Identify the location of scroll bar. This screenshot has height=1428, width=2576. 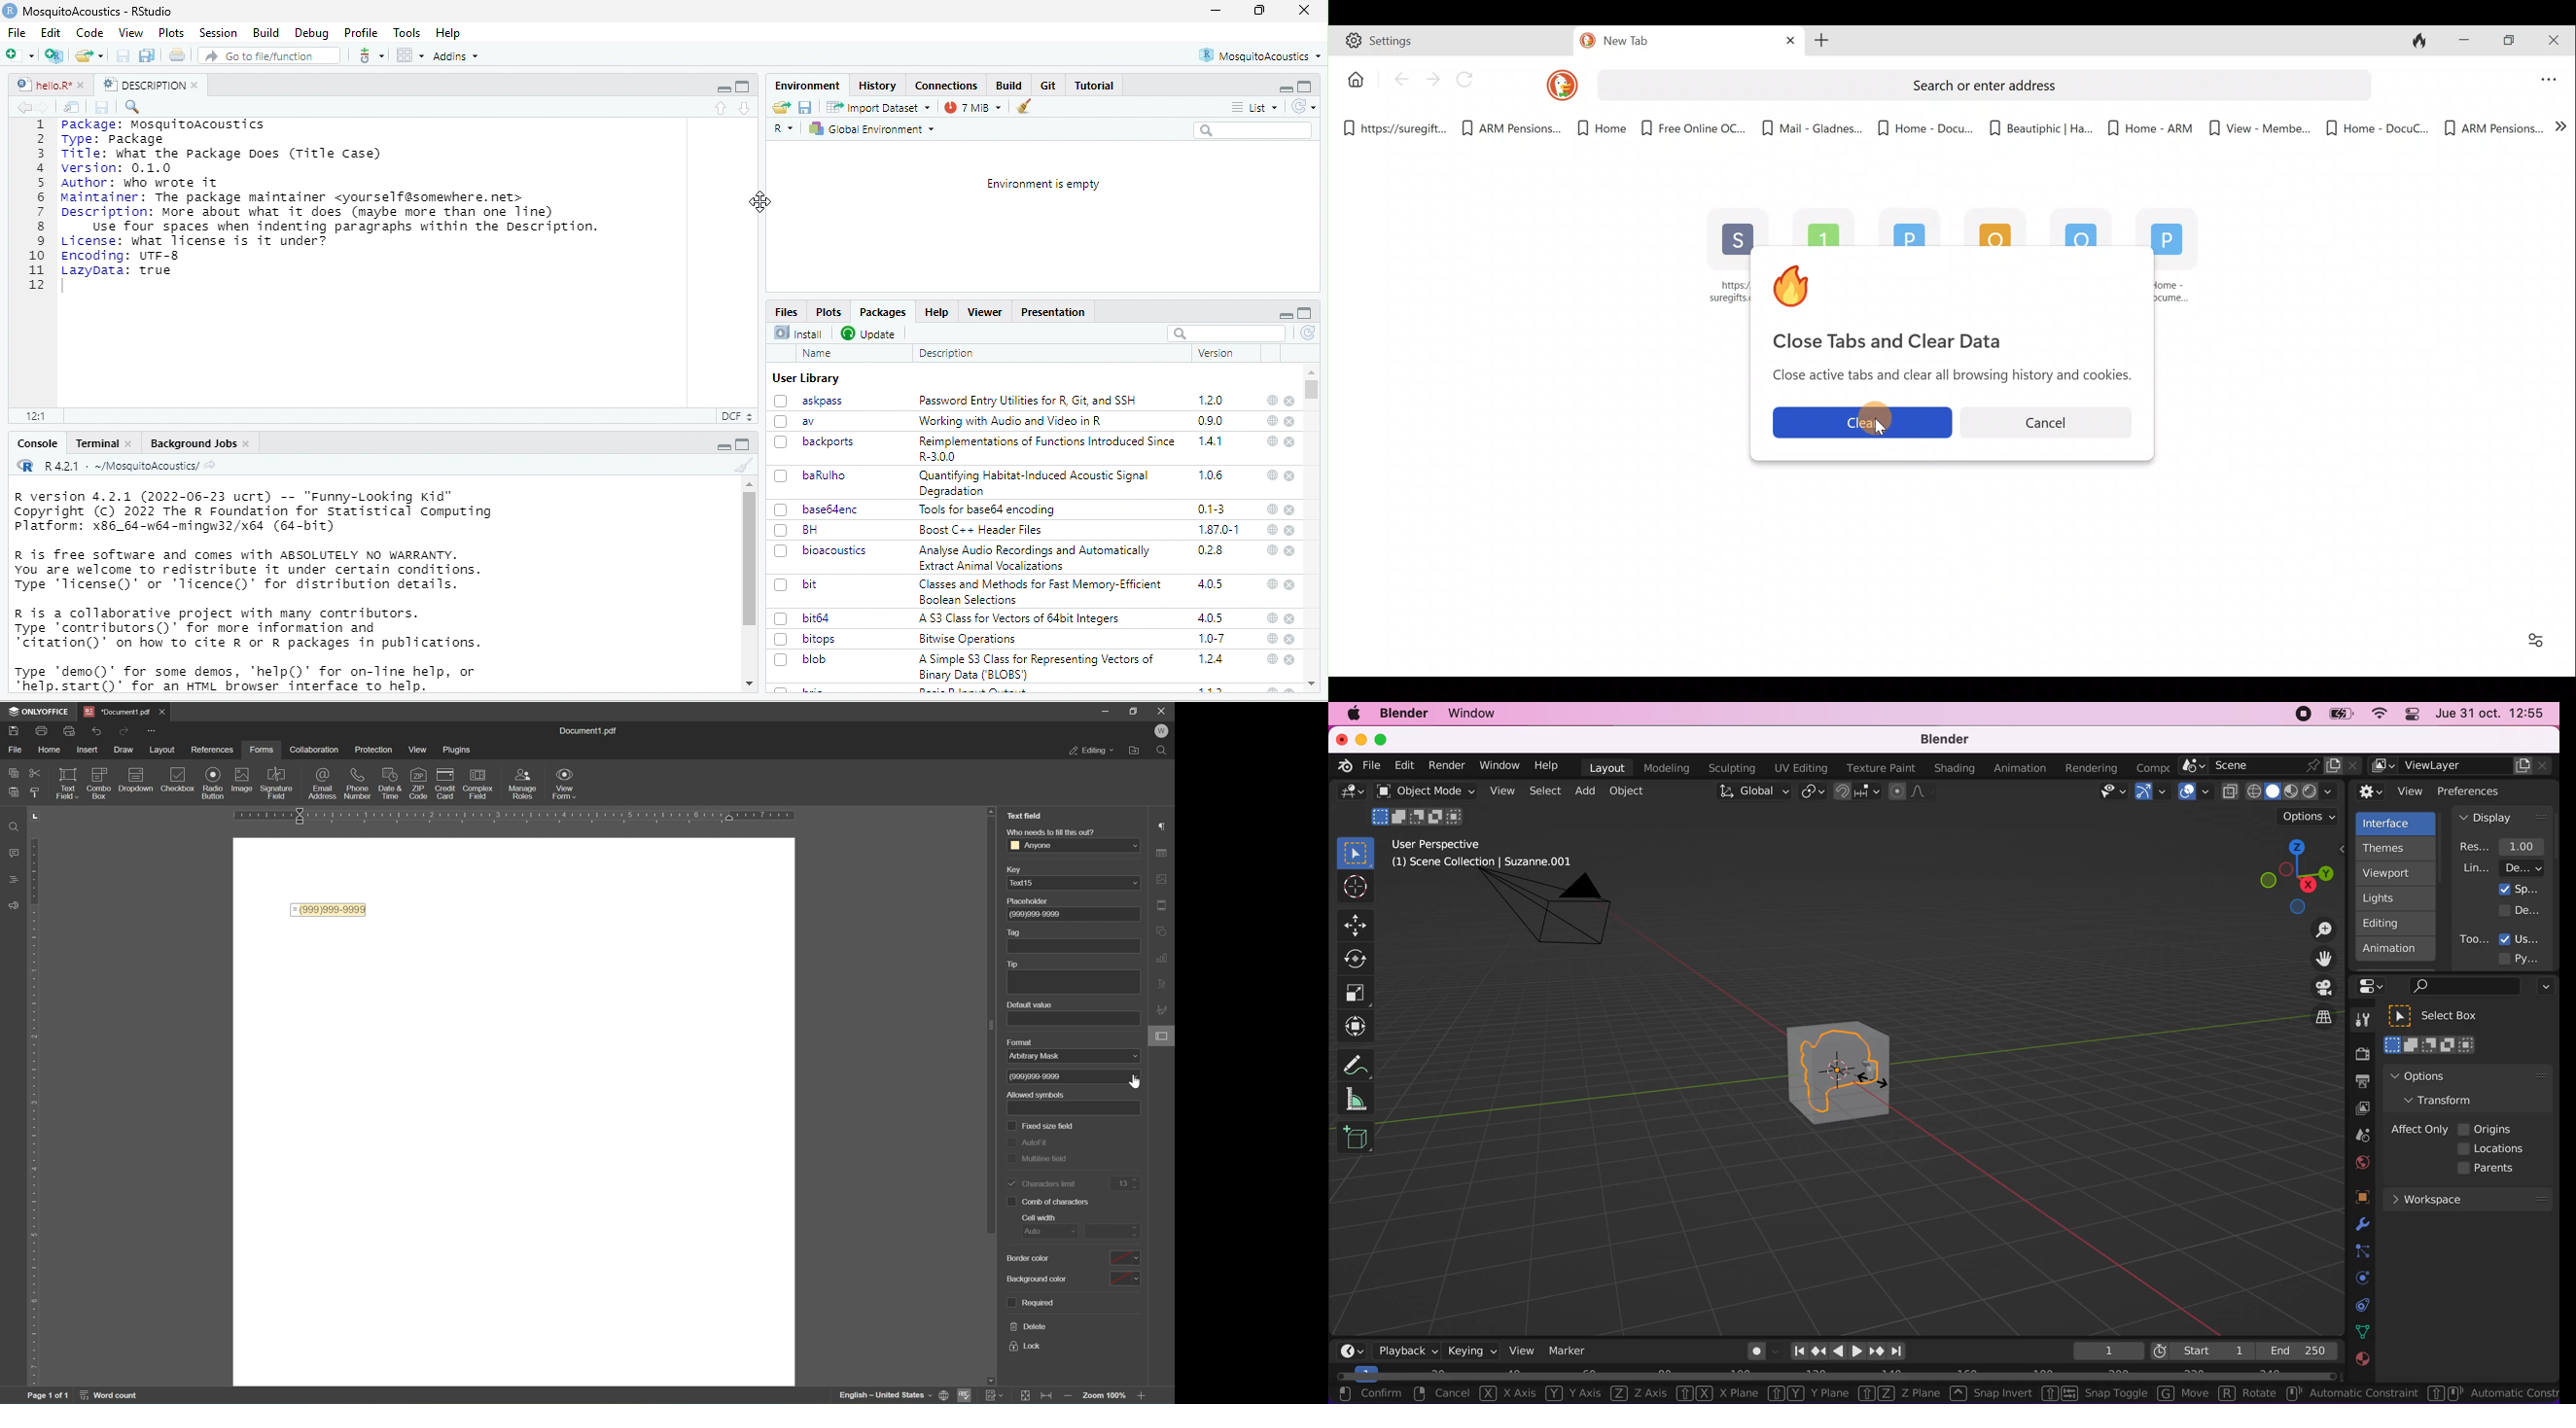
(985, 1022).